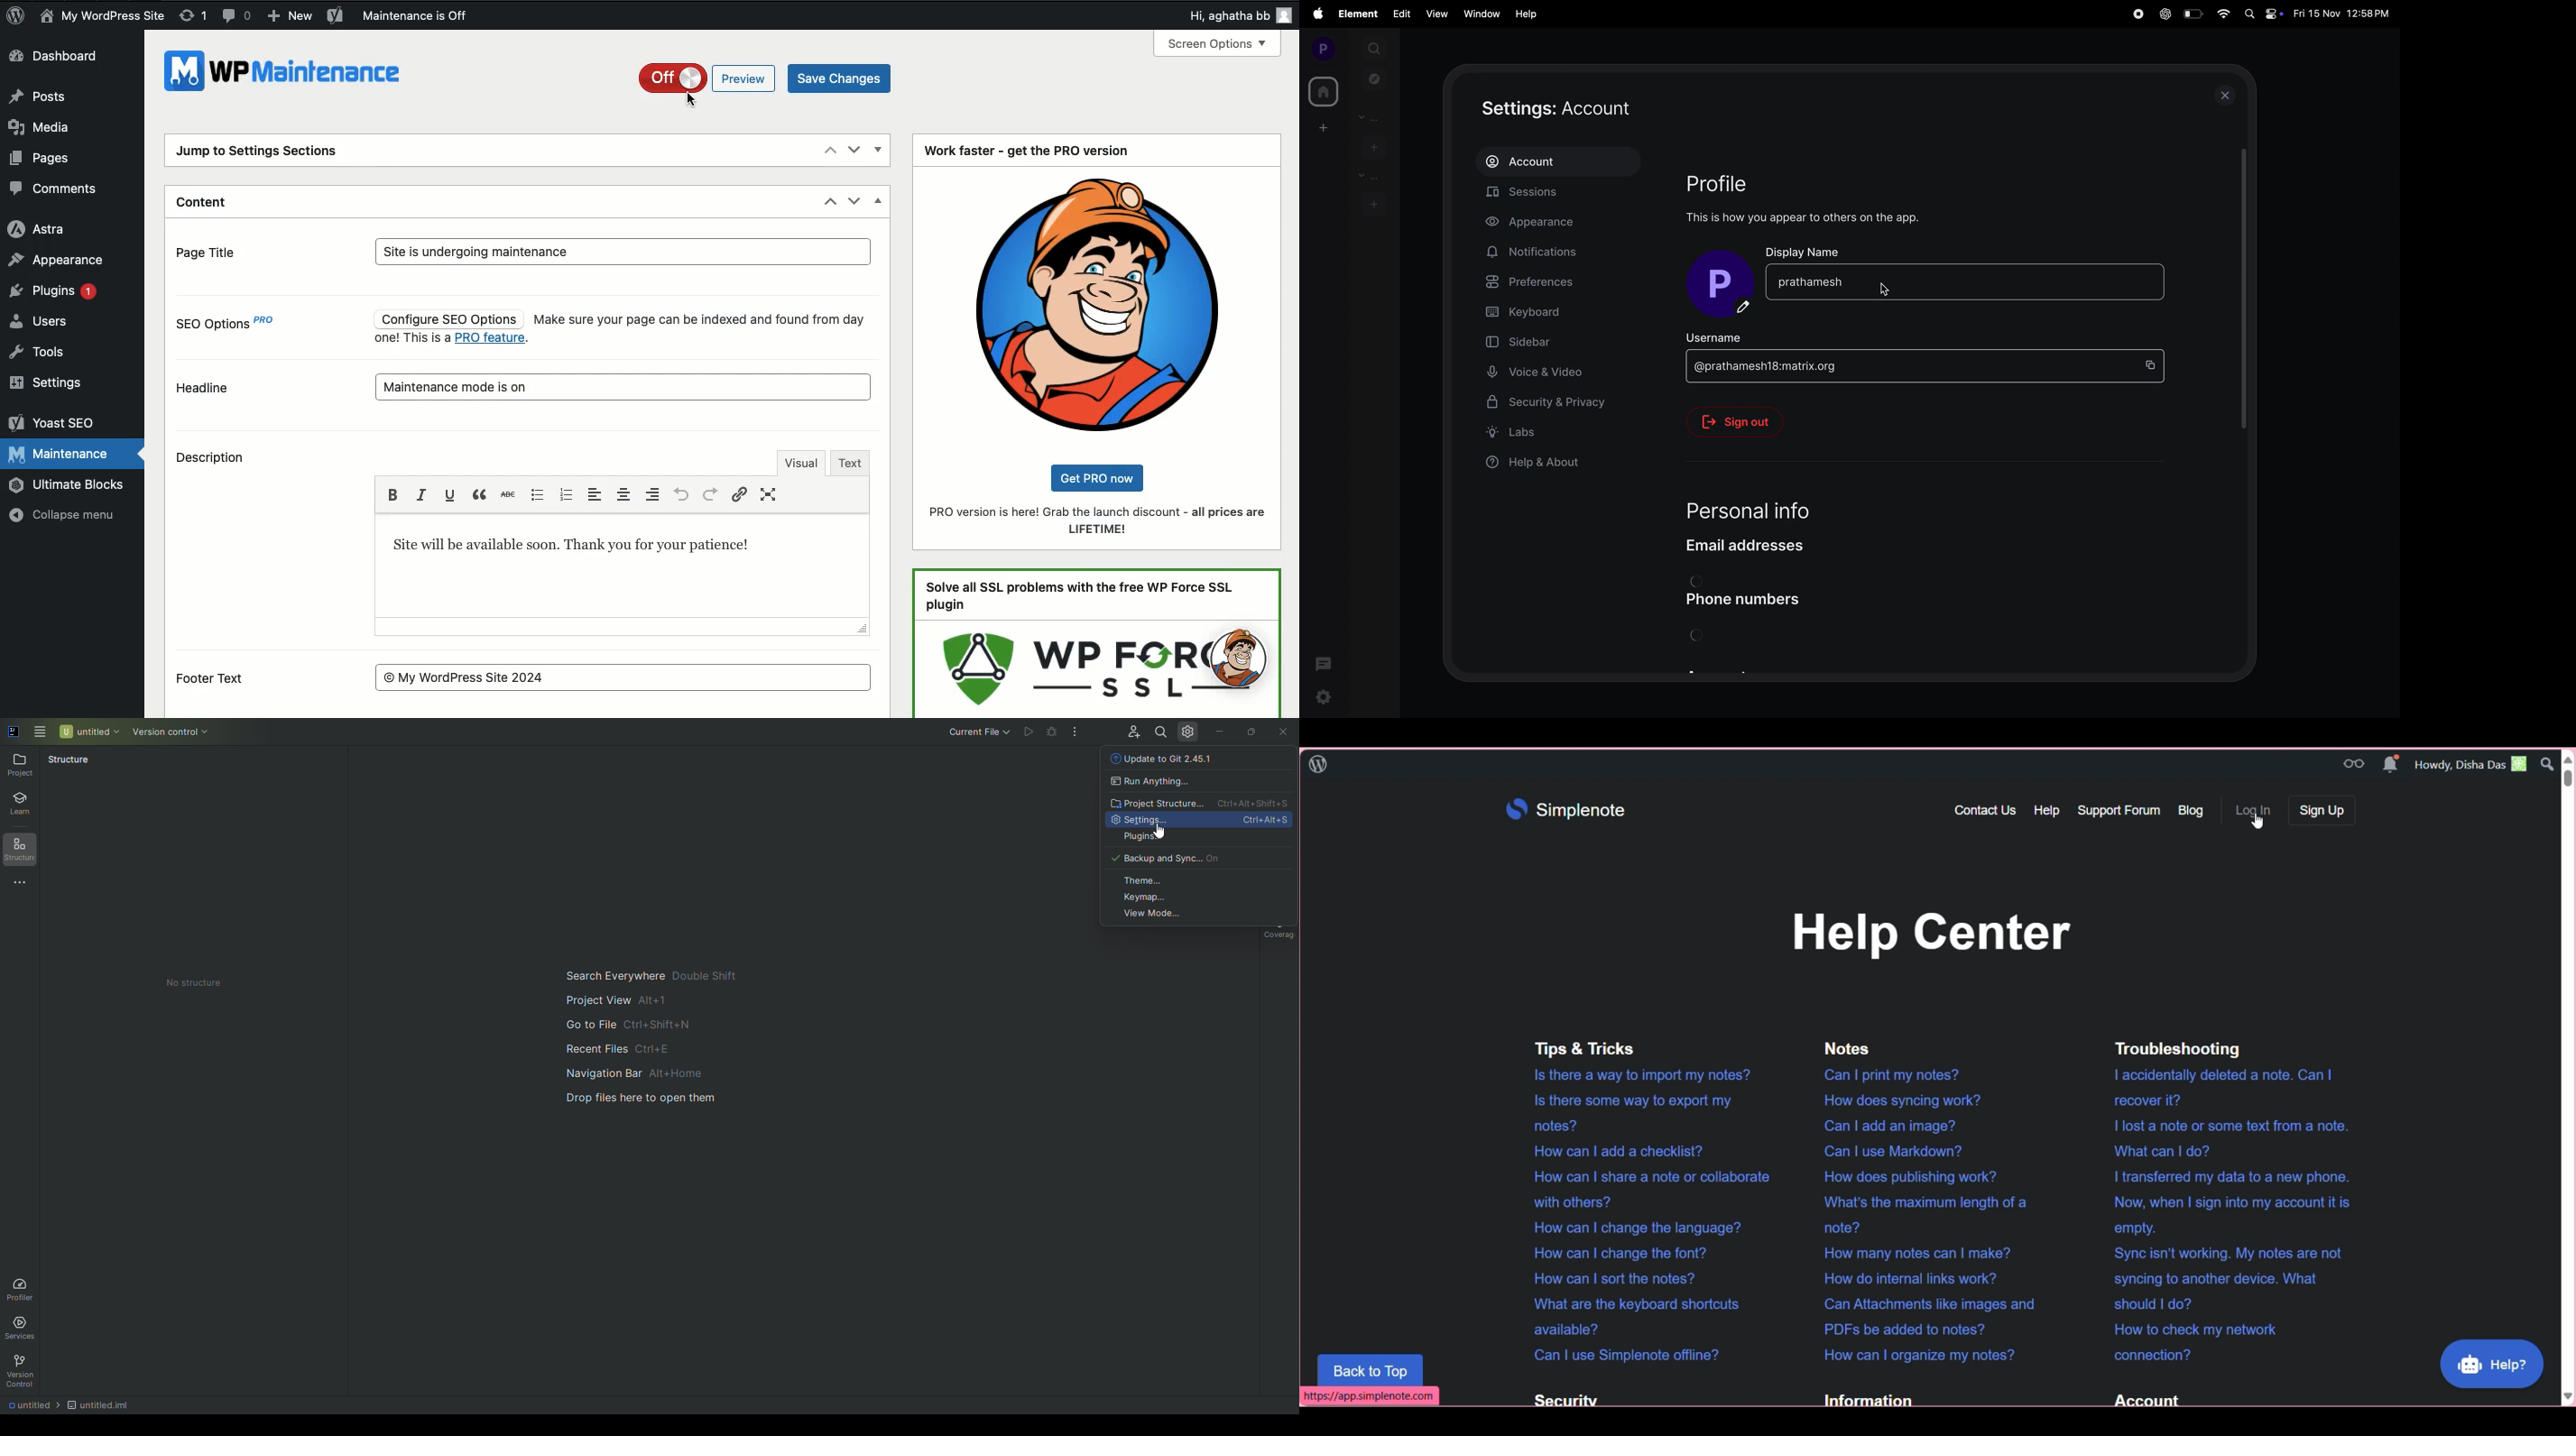  Describe the element at coordinates (623, 253) in the screenshot. I see `Site is undergoing maintenance` at that location.